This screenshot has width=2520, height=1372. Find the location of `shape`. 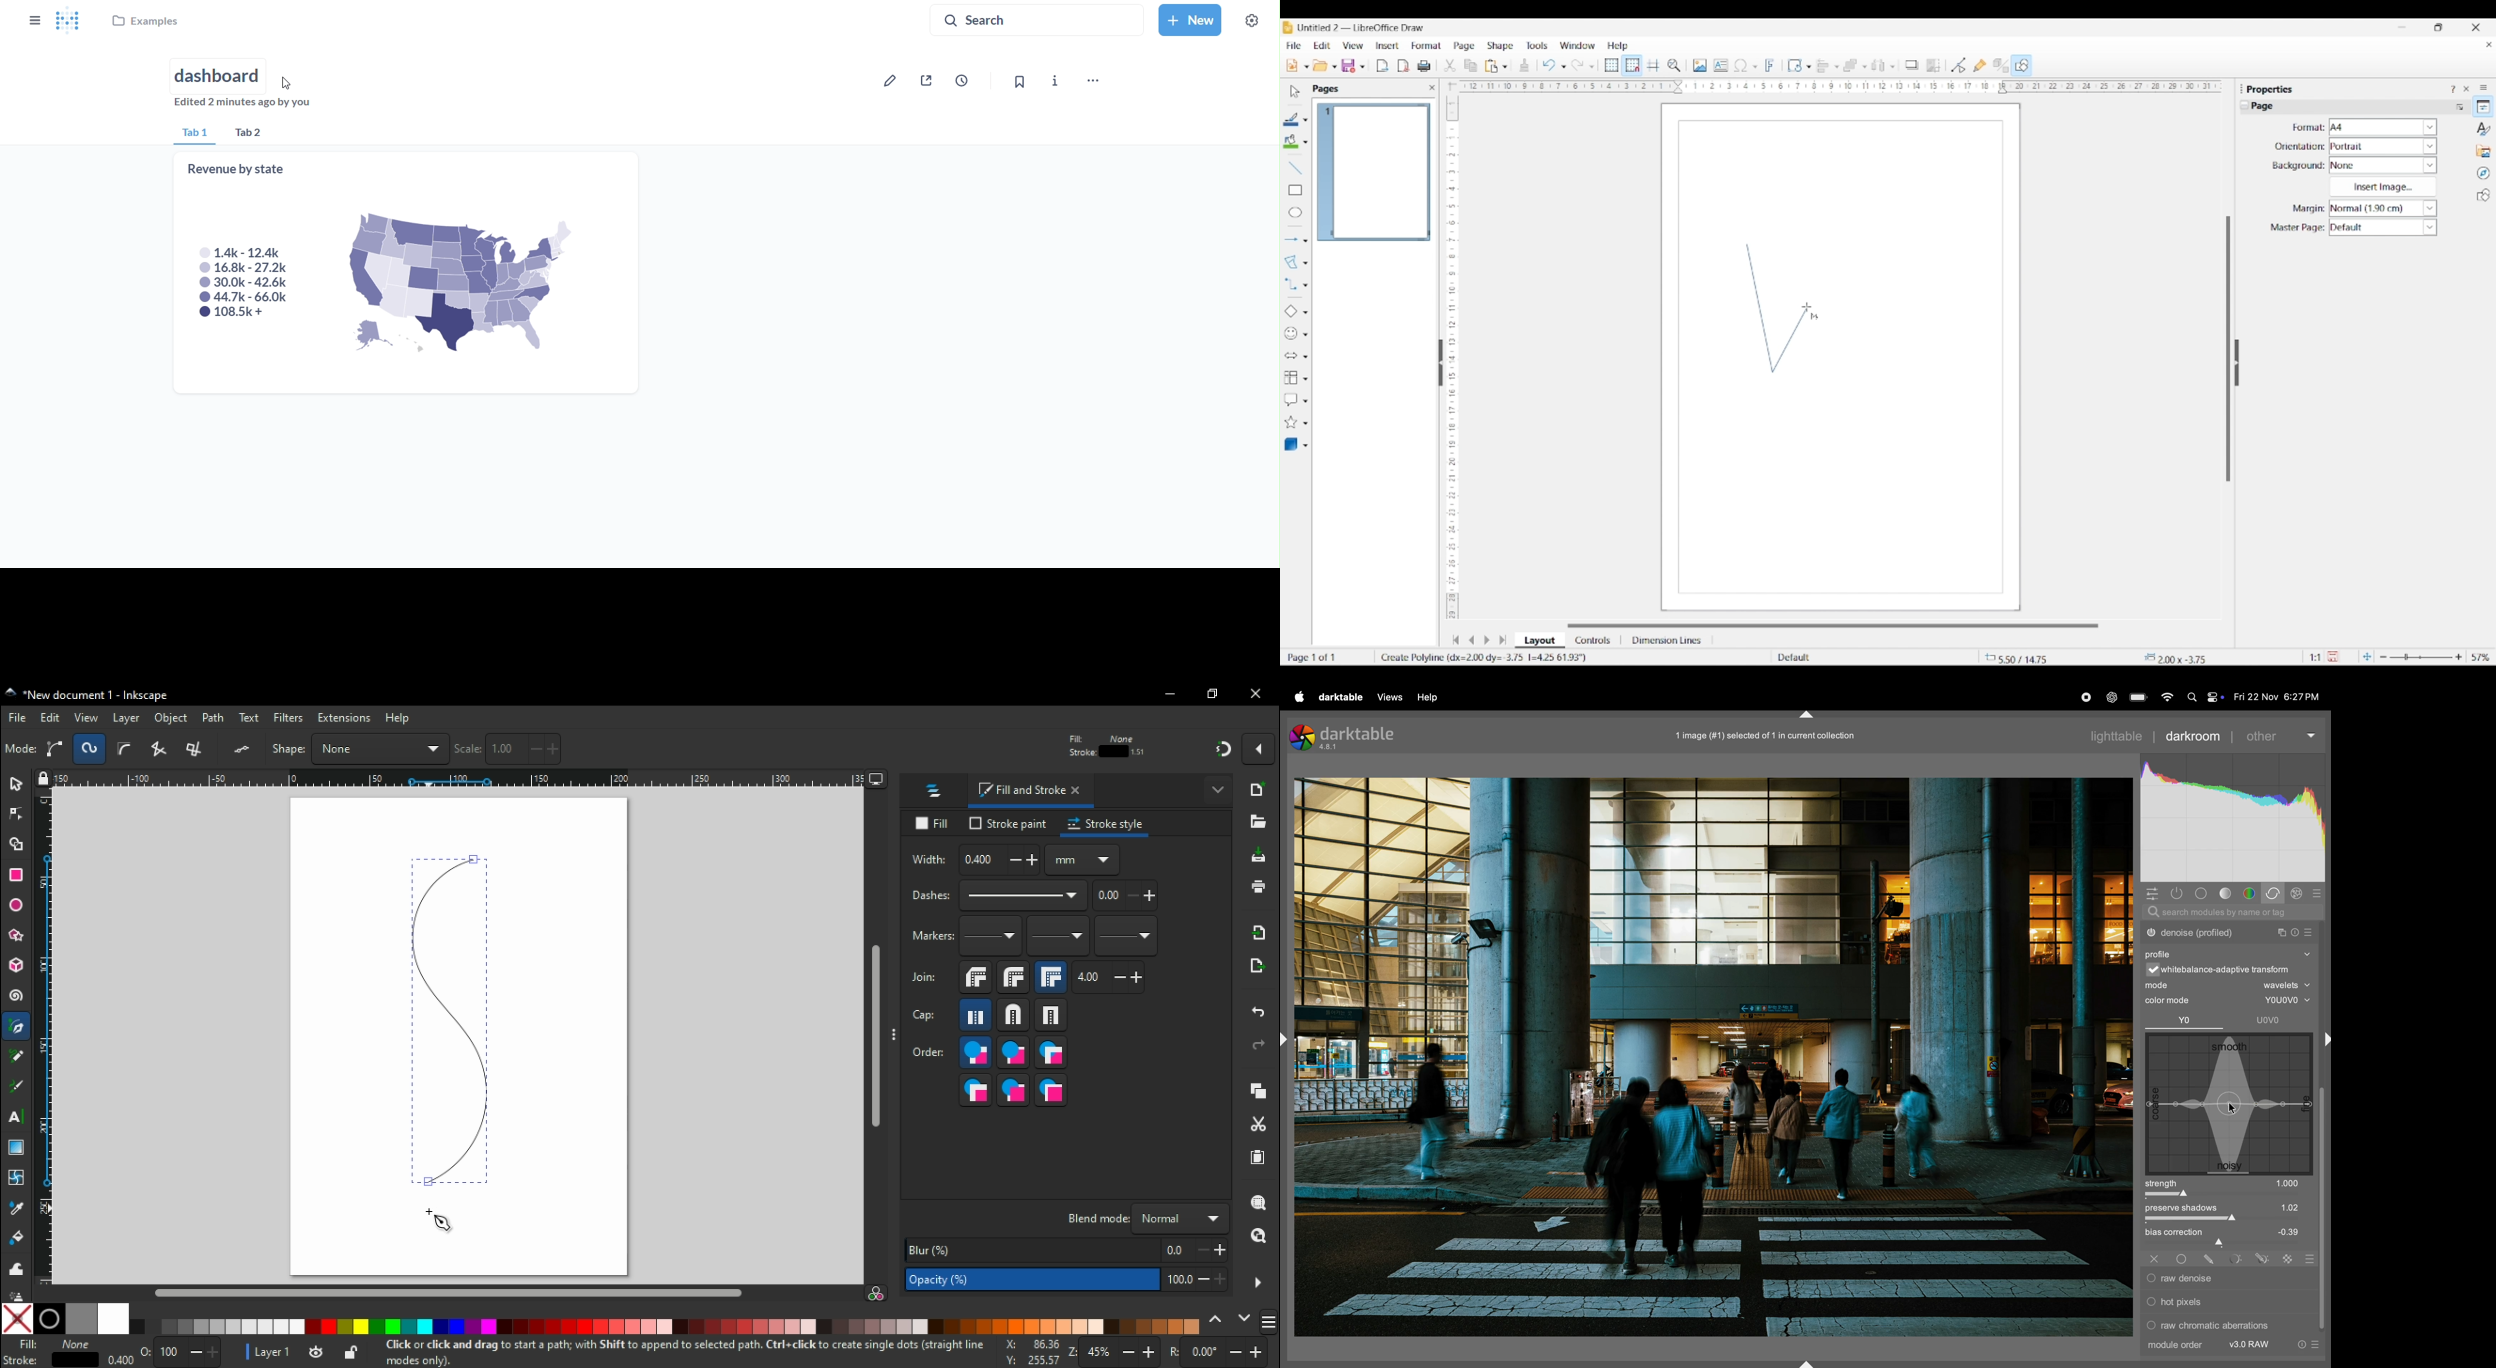

shape is located at coordinates (360, 748).